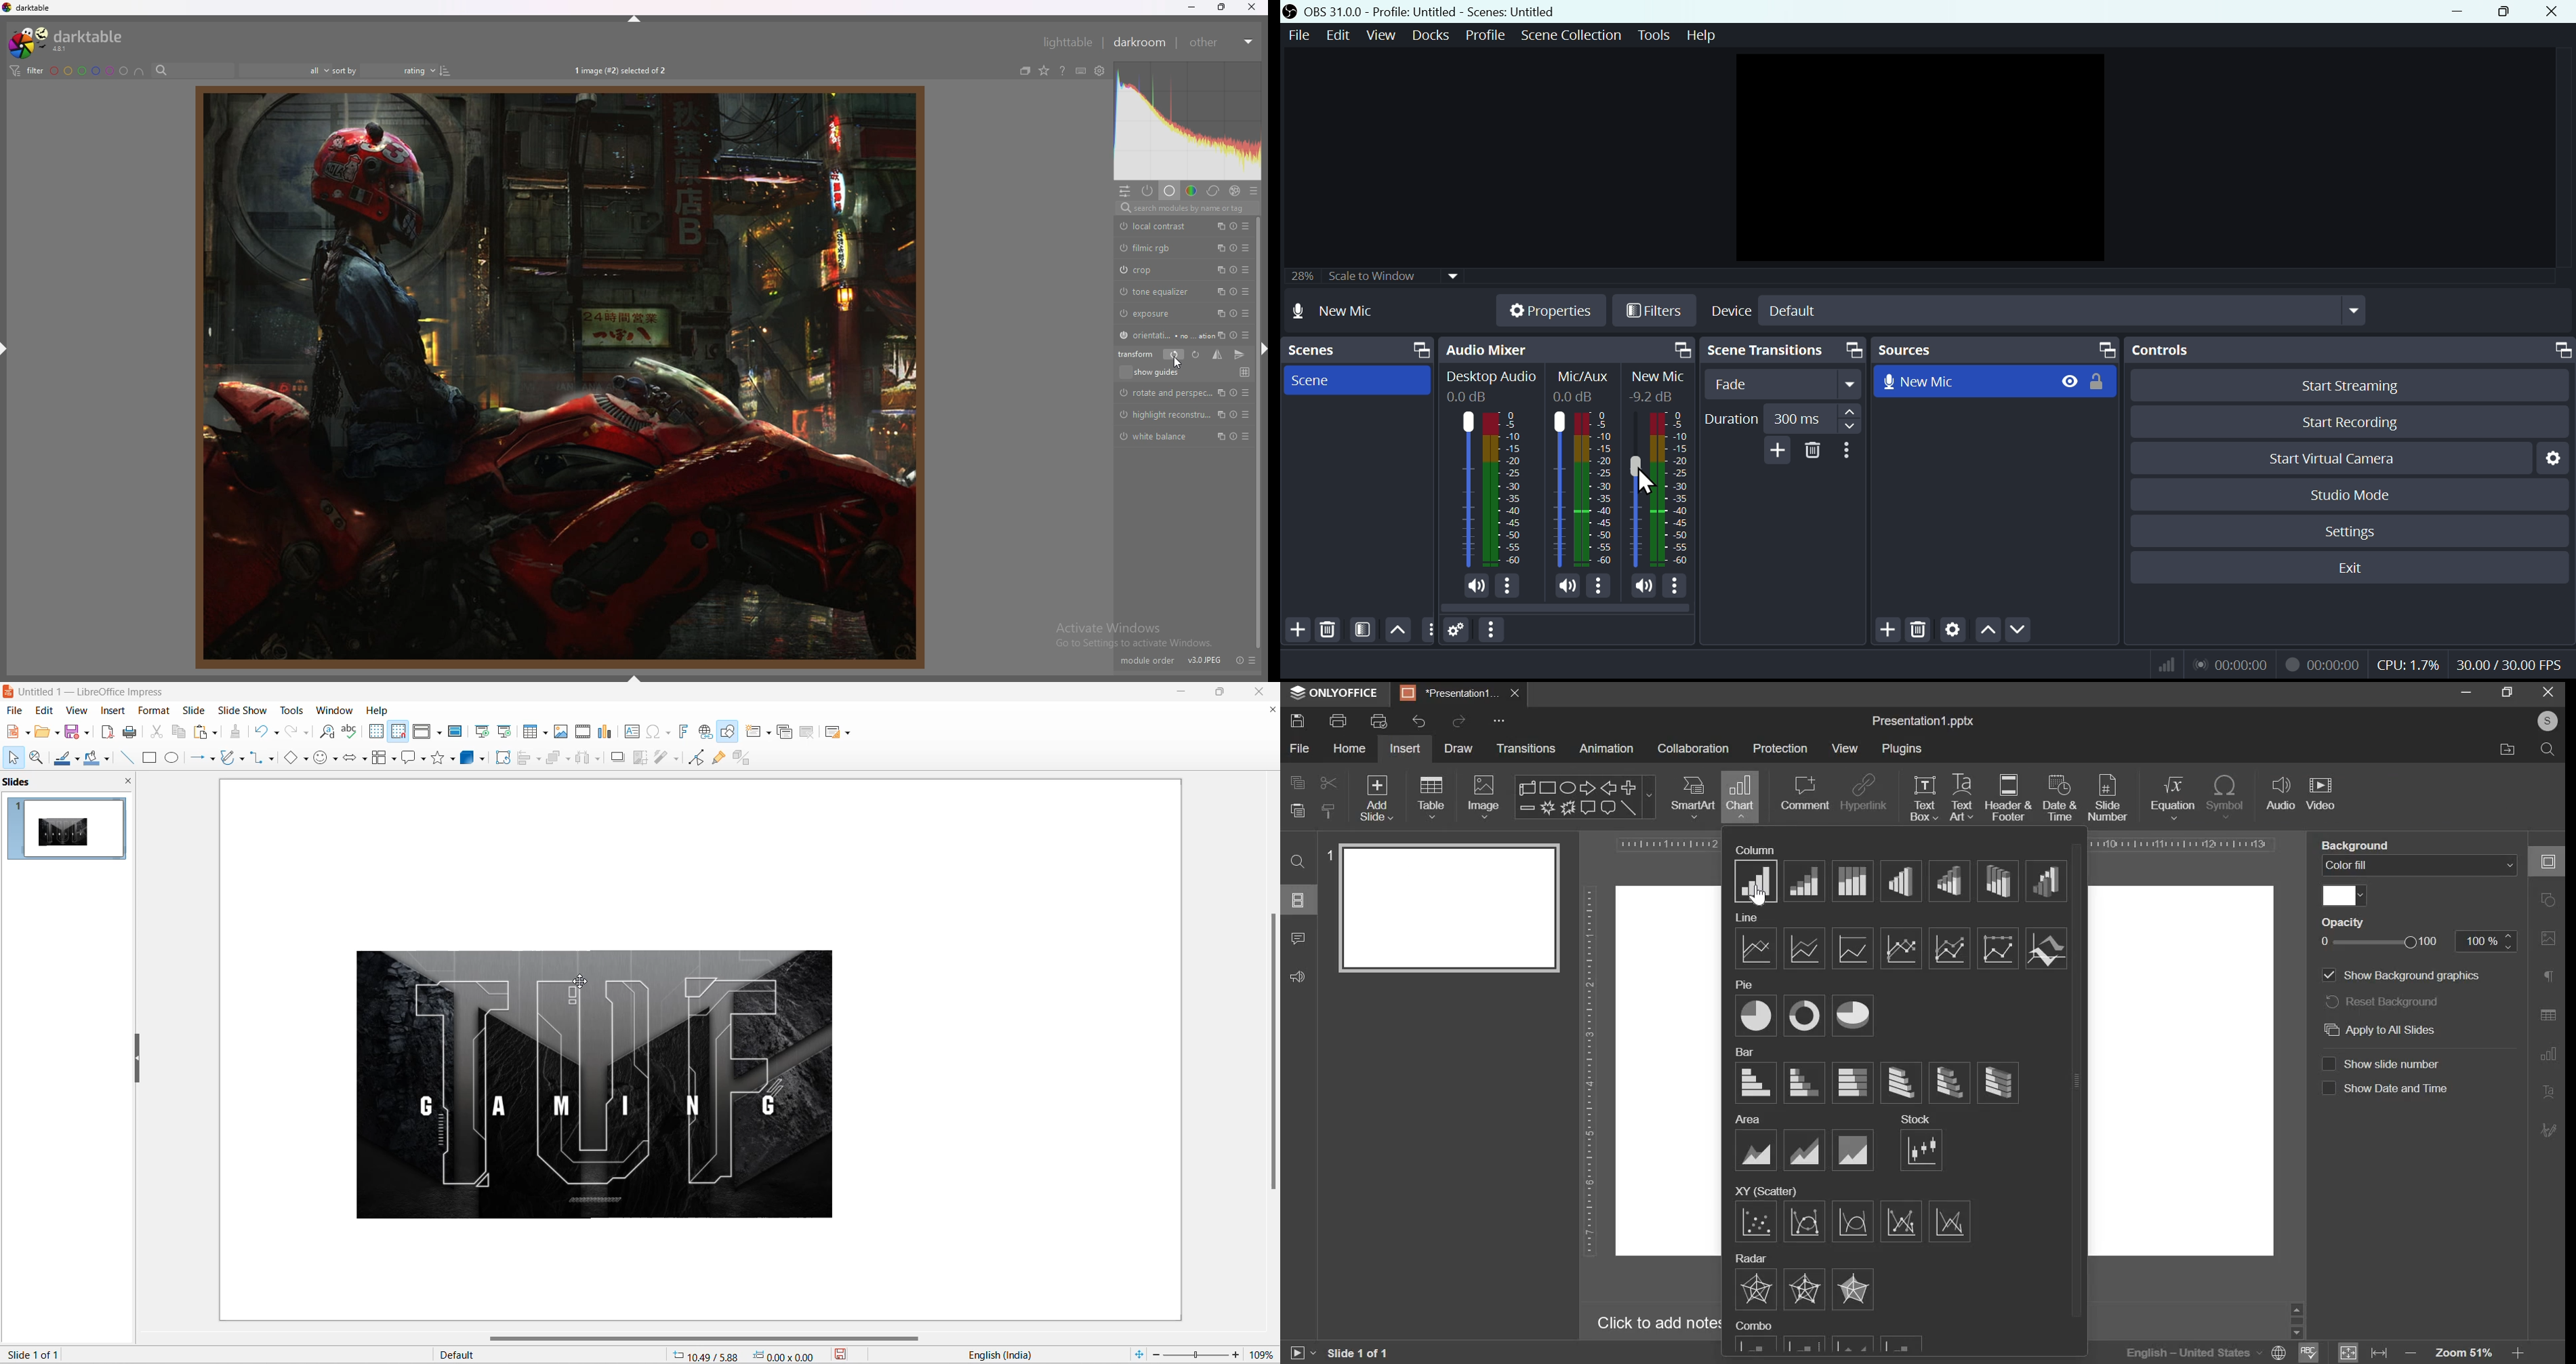 This screenshot has height=1372, width=2576. I want to click on print preview, so click(1379, 720).